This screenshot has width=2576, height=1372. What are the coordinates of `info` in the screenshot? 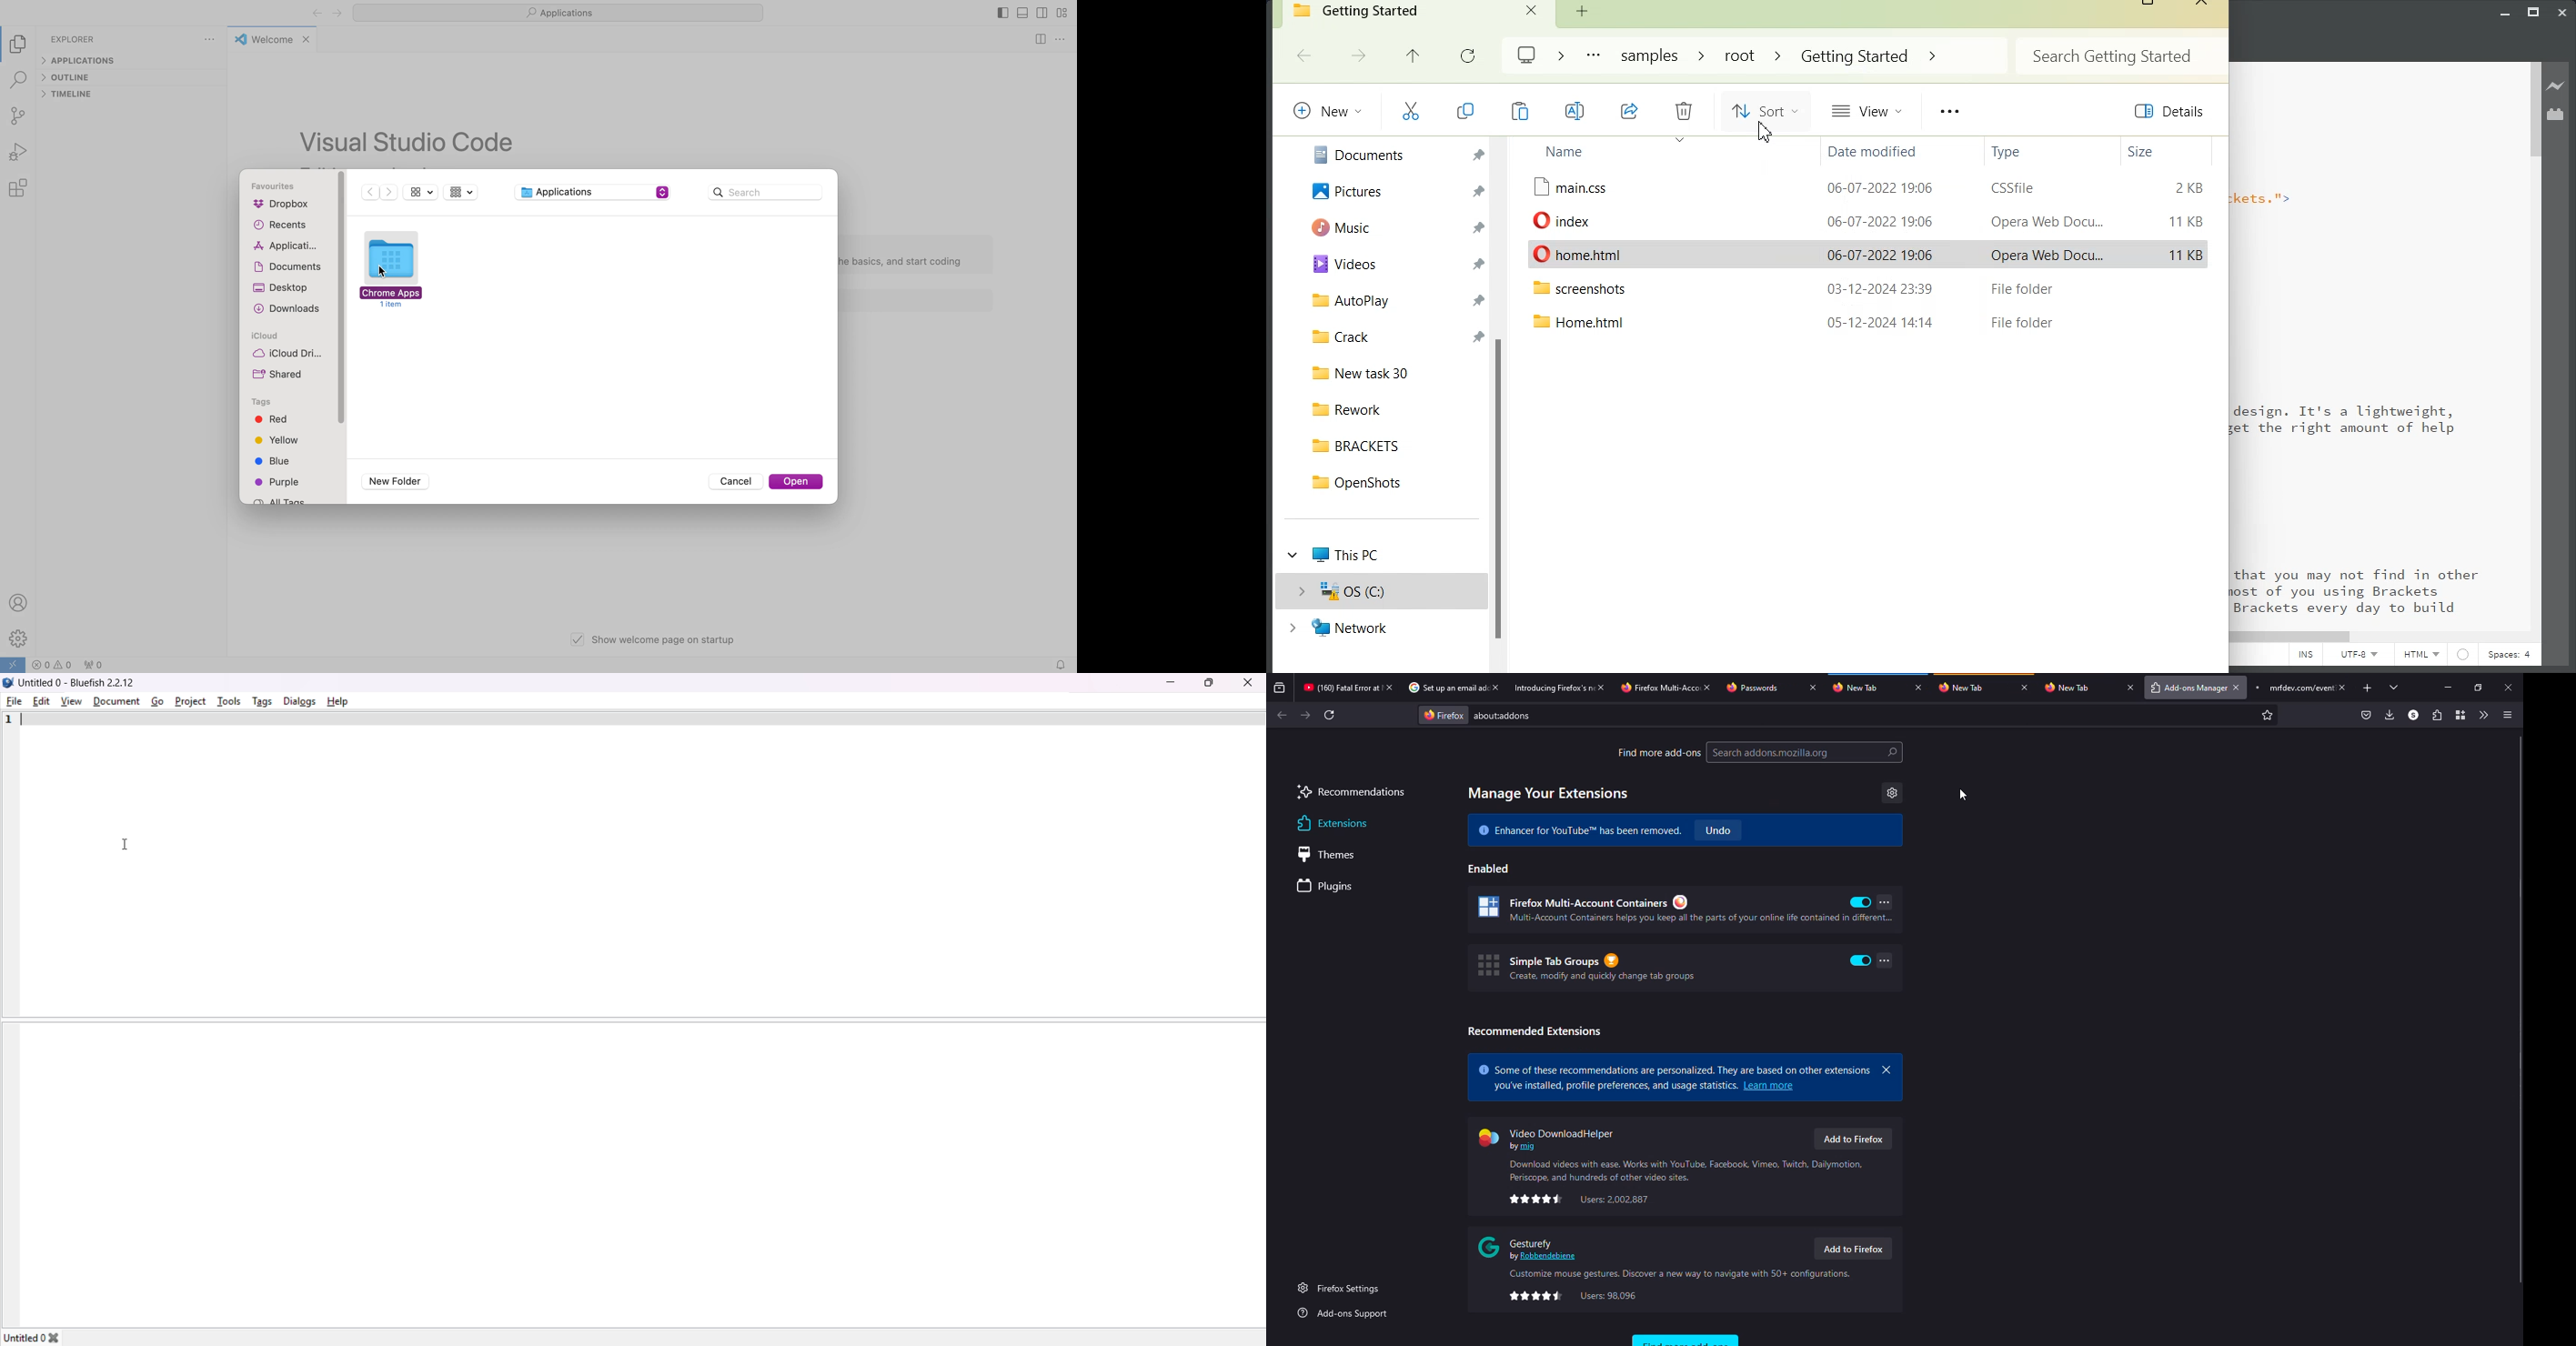 It's located at (1680, 1274).